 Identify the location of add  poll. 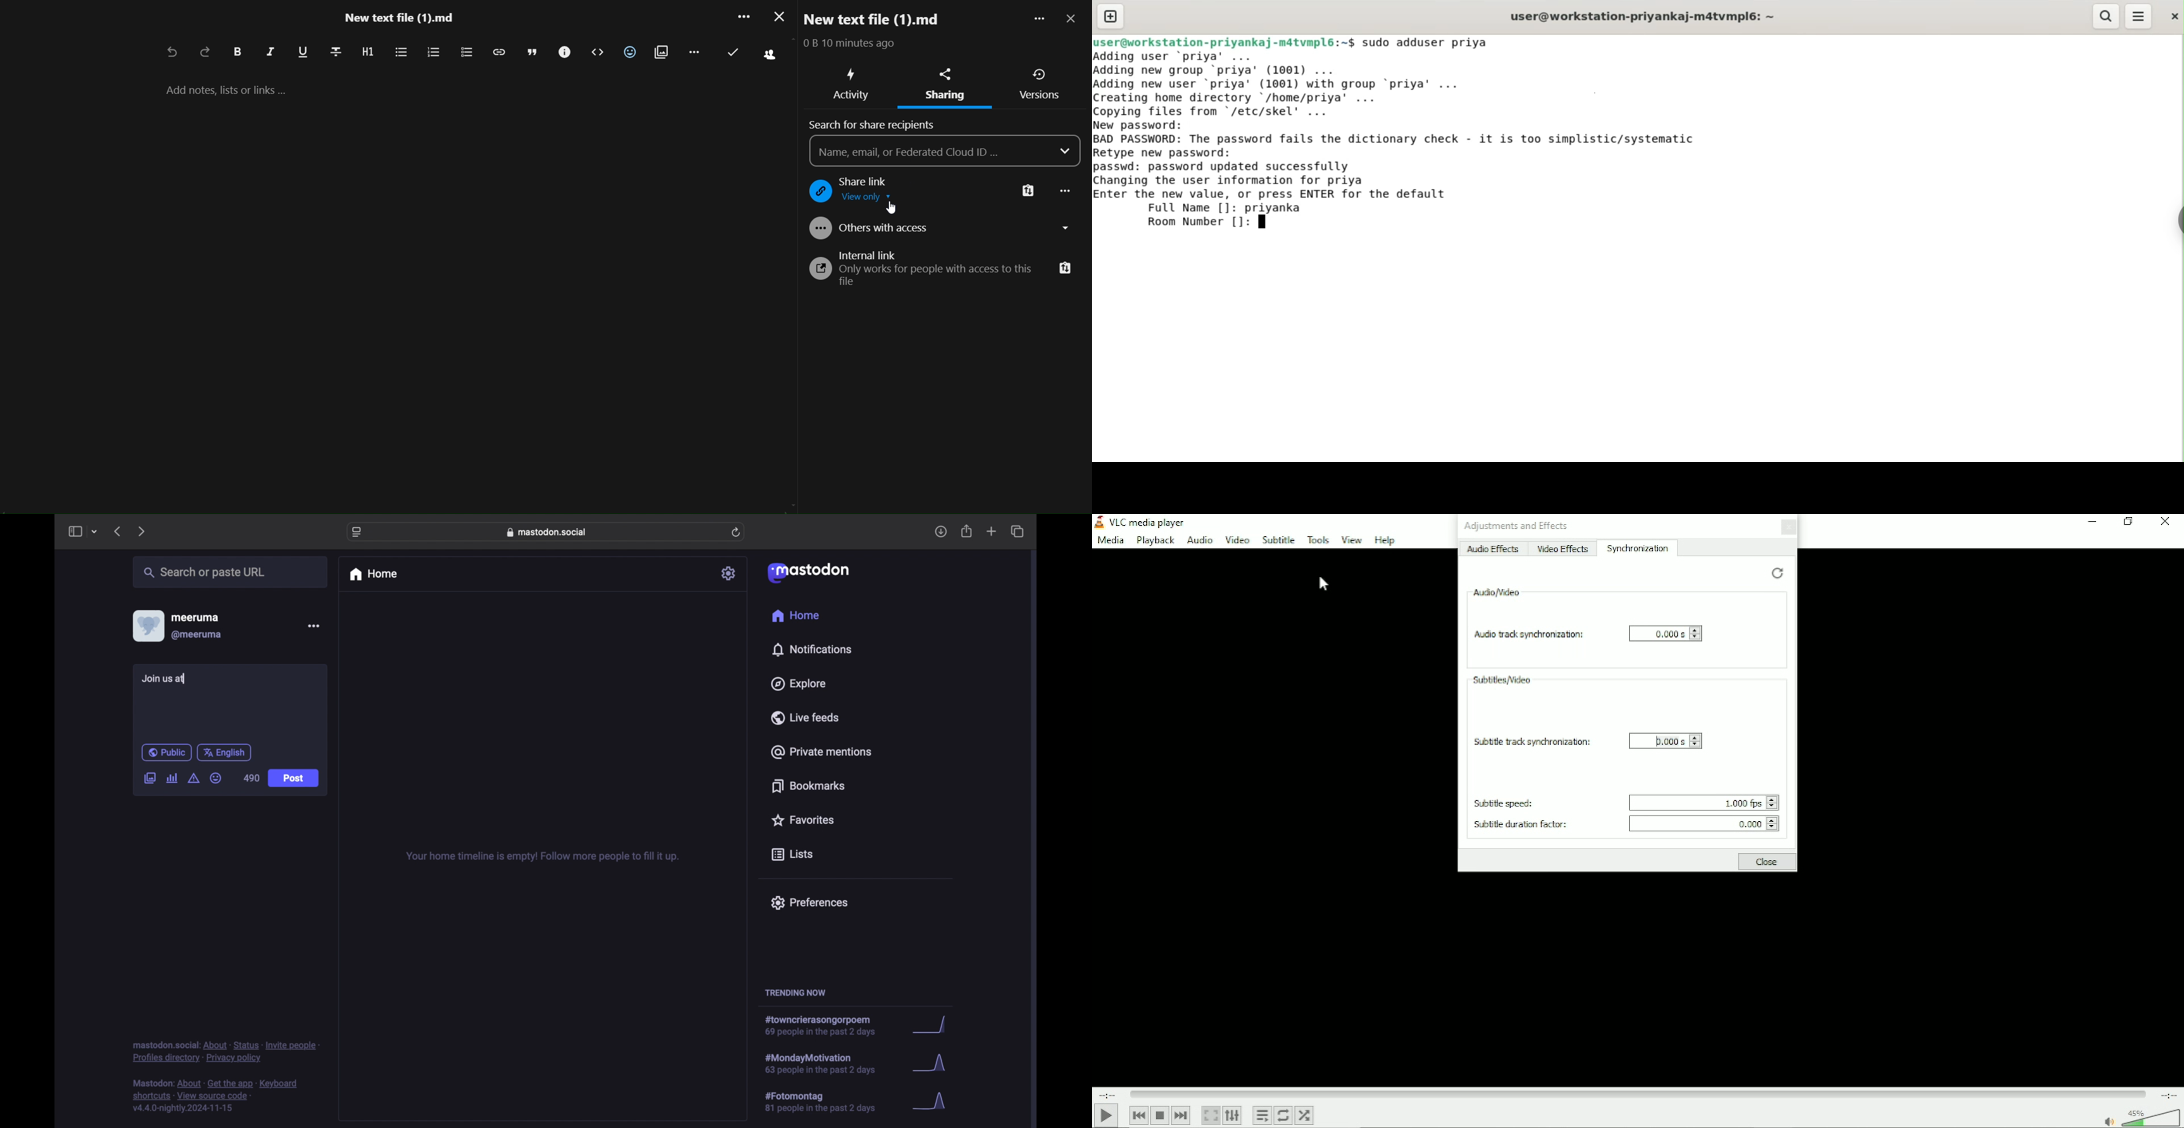
(172, 778).